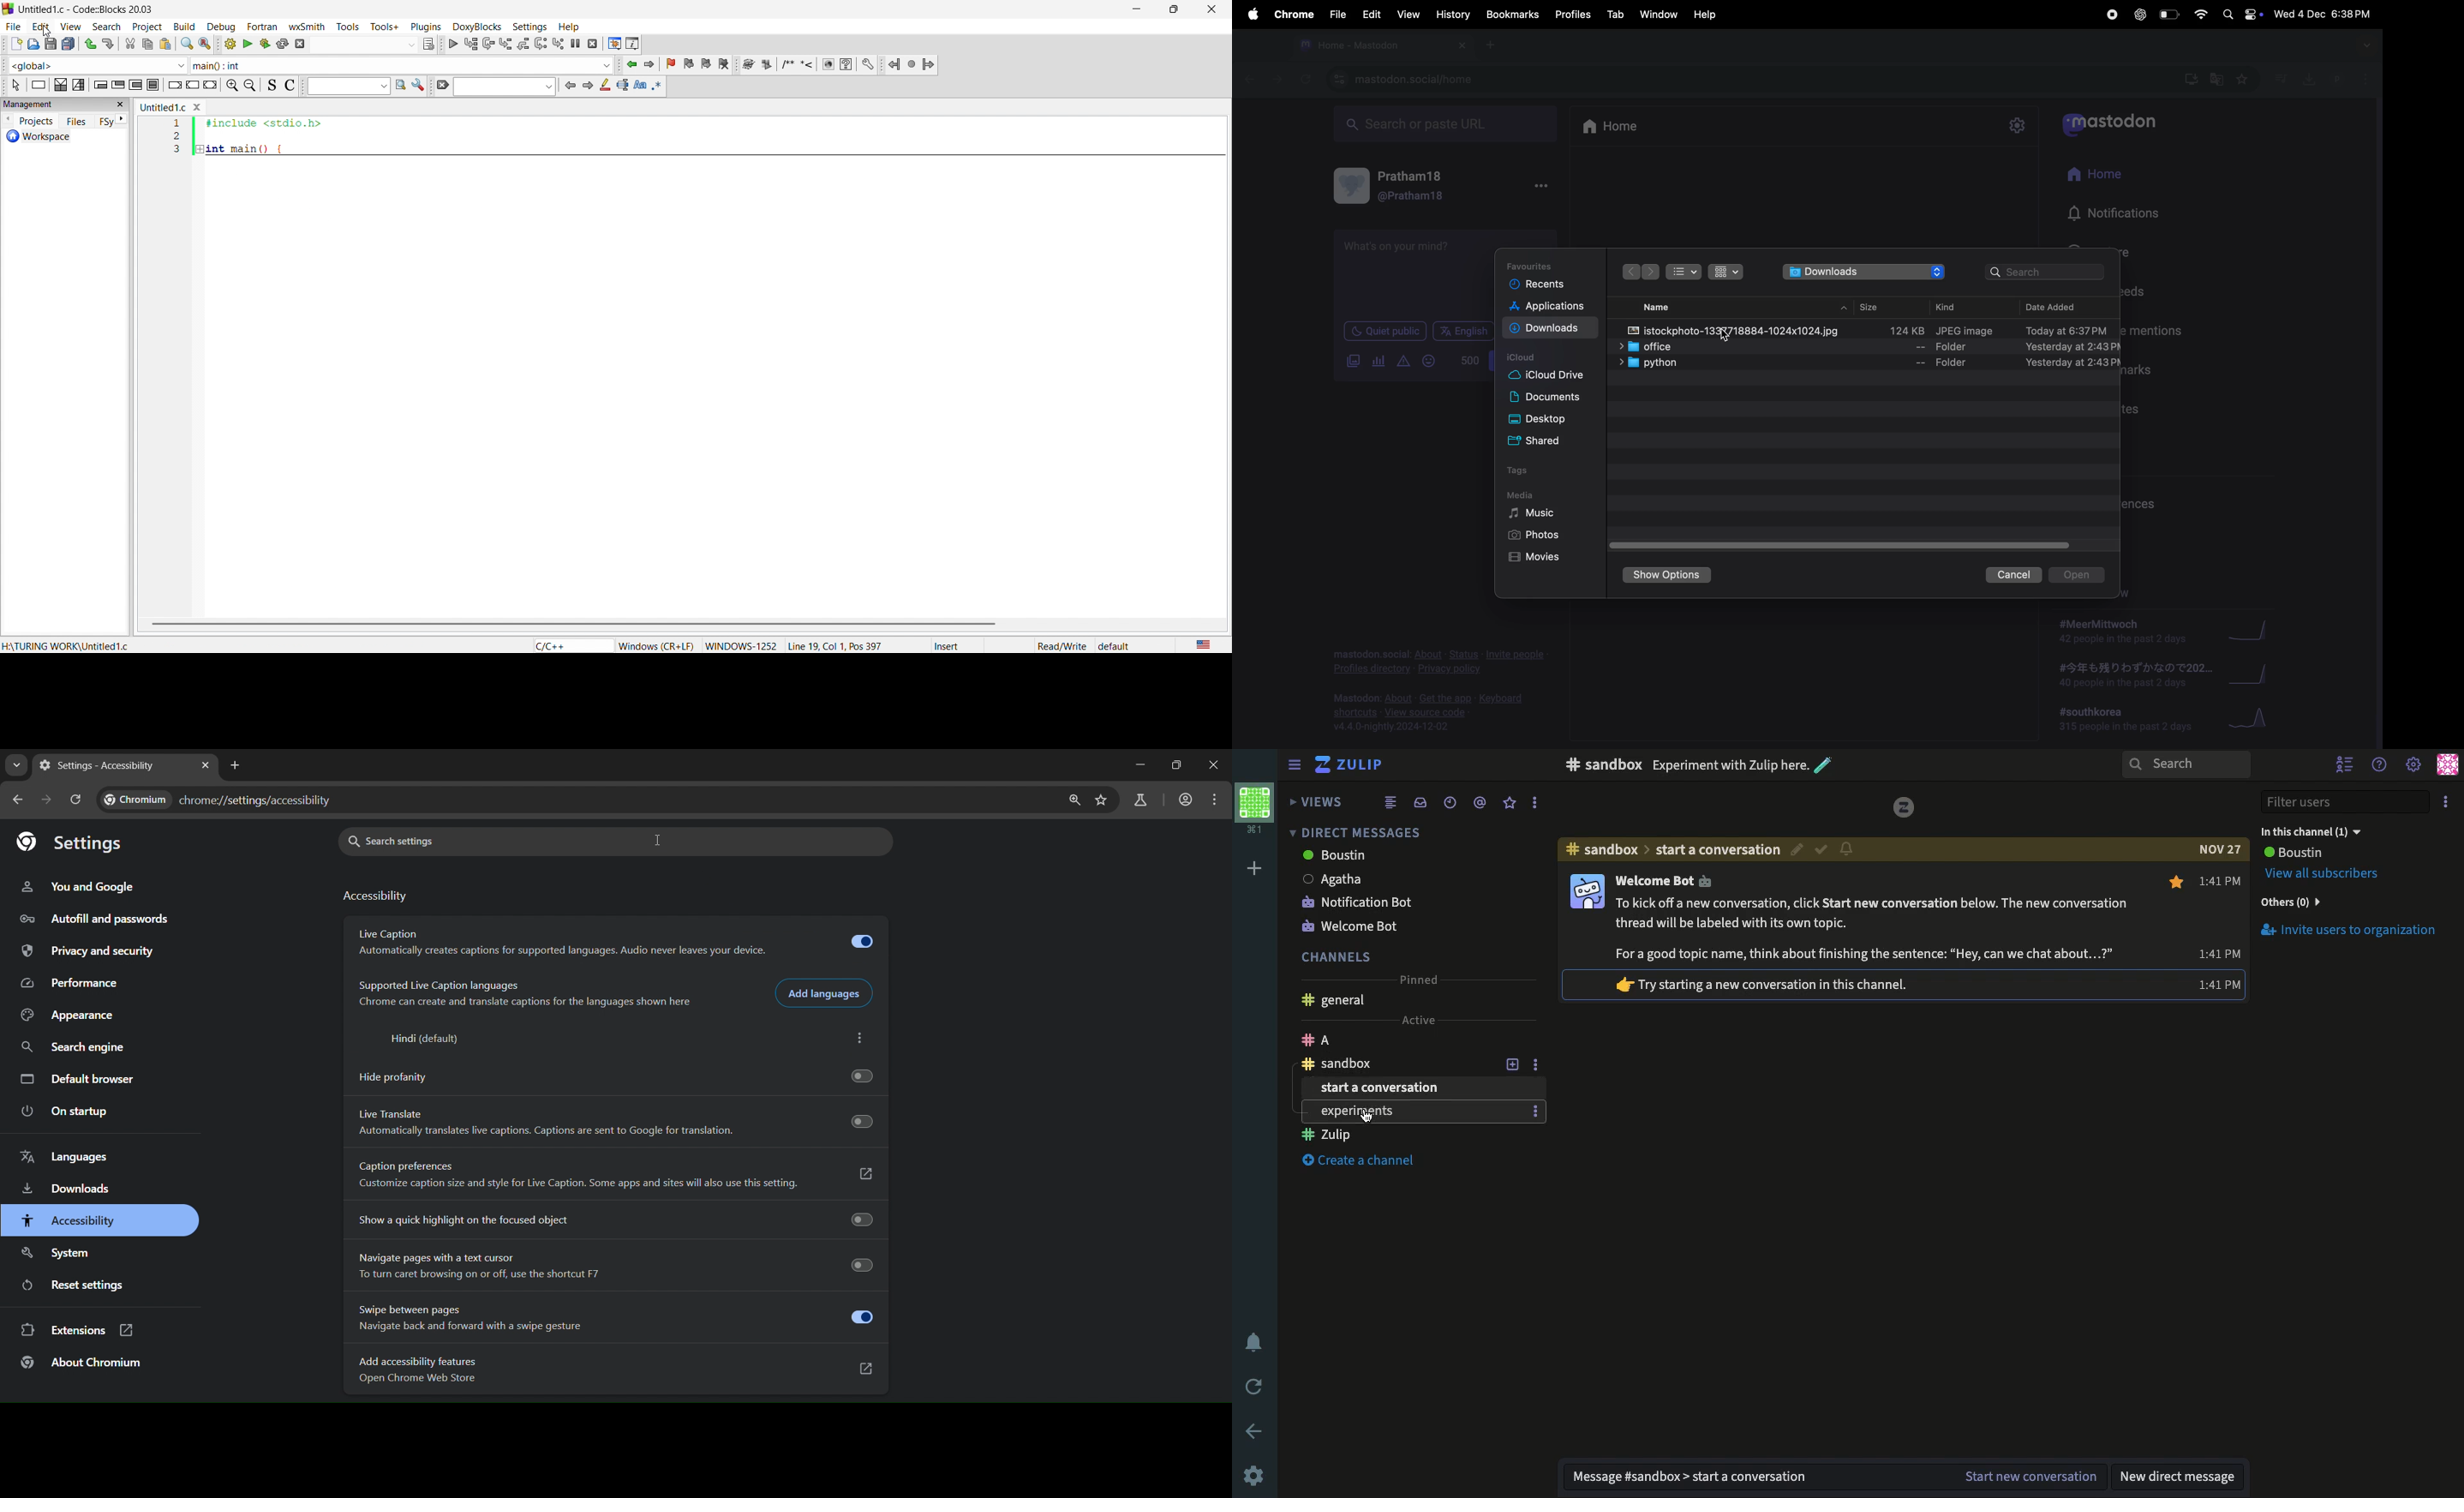 The height and width of the screenshot is (1512, 2464). I want to click on help, so click(1707, 12).